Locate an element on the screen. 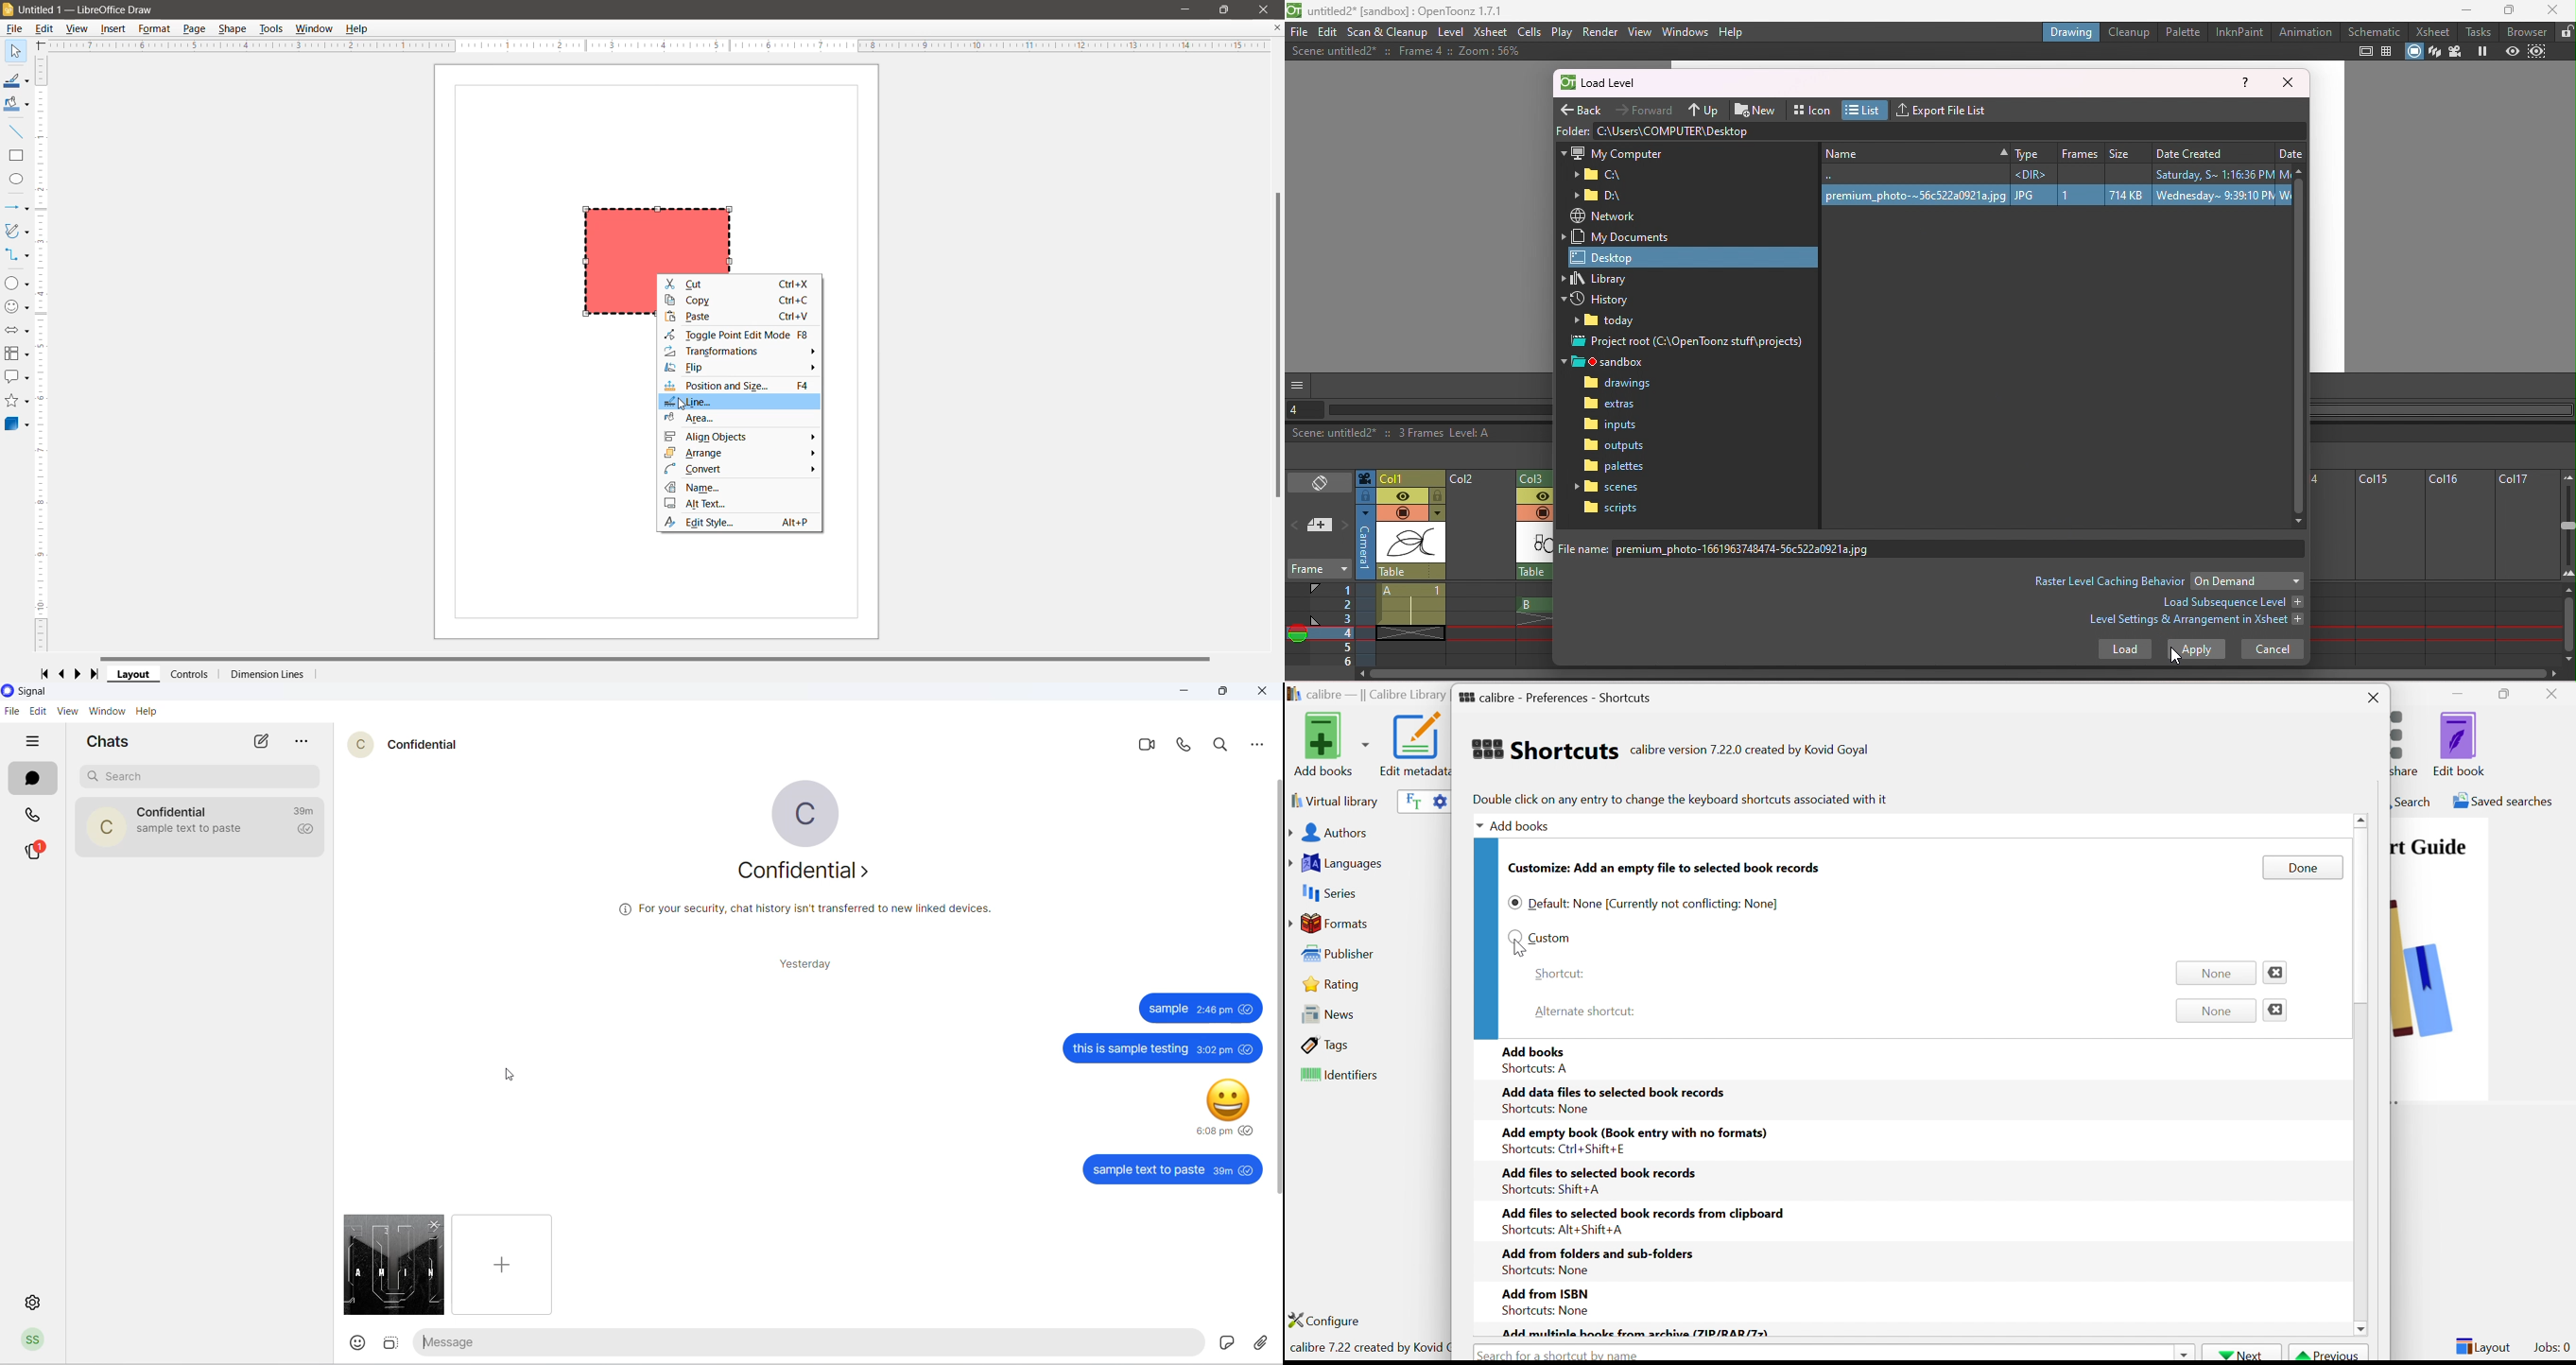  Minimize is located at coordinates (1186, 9).